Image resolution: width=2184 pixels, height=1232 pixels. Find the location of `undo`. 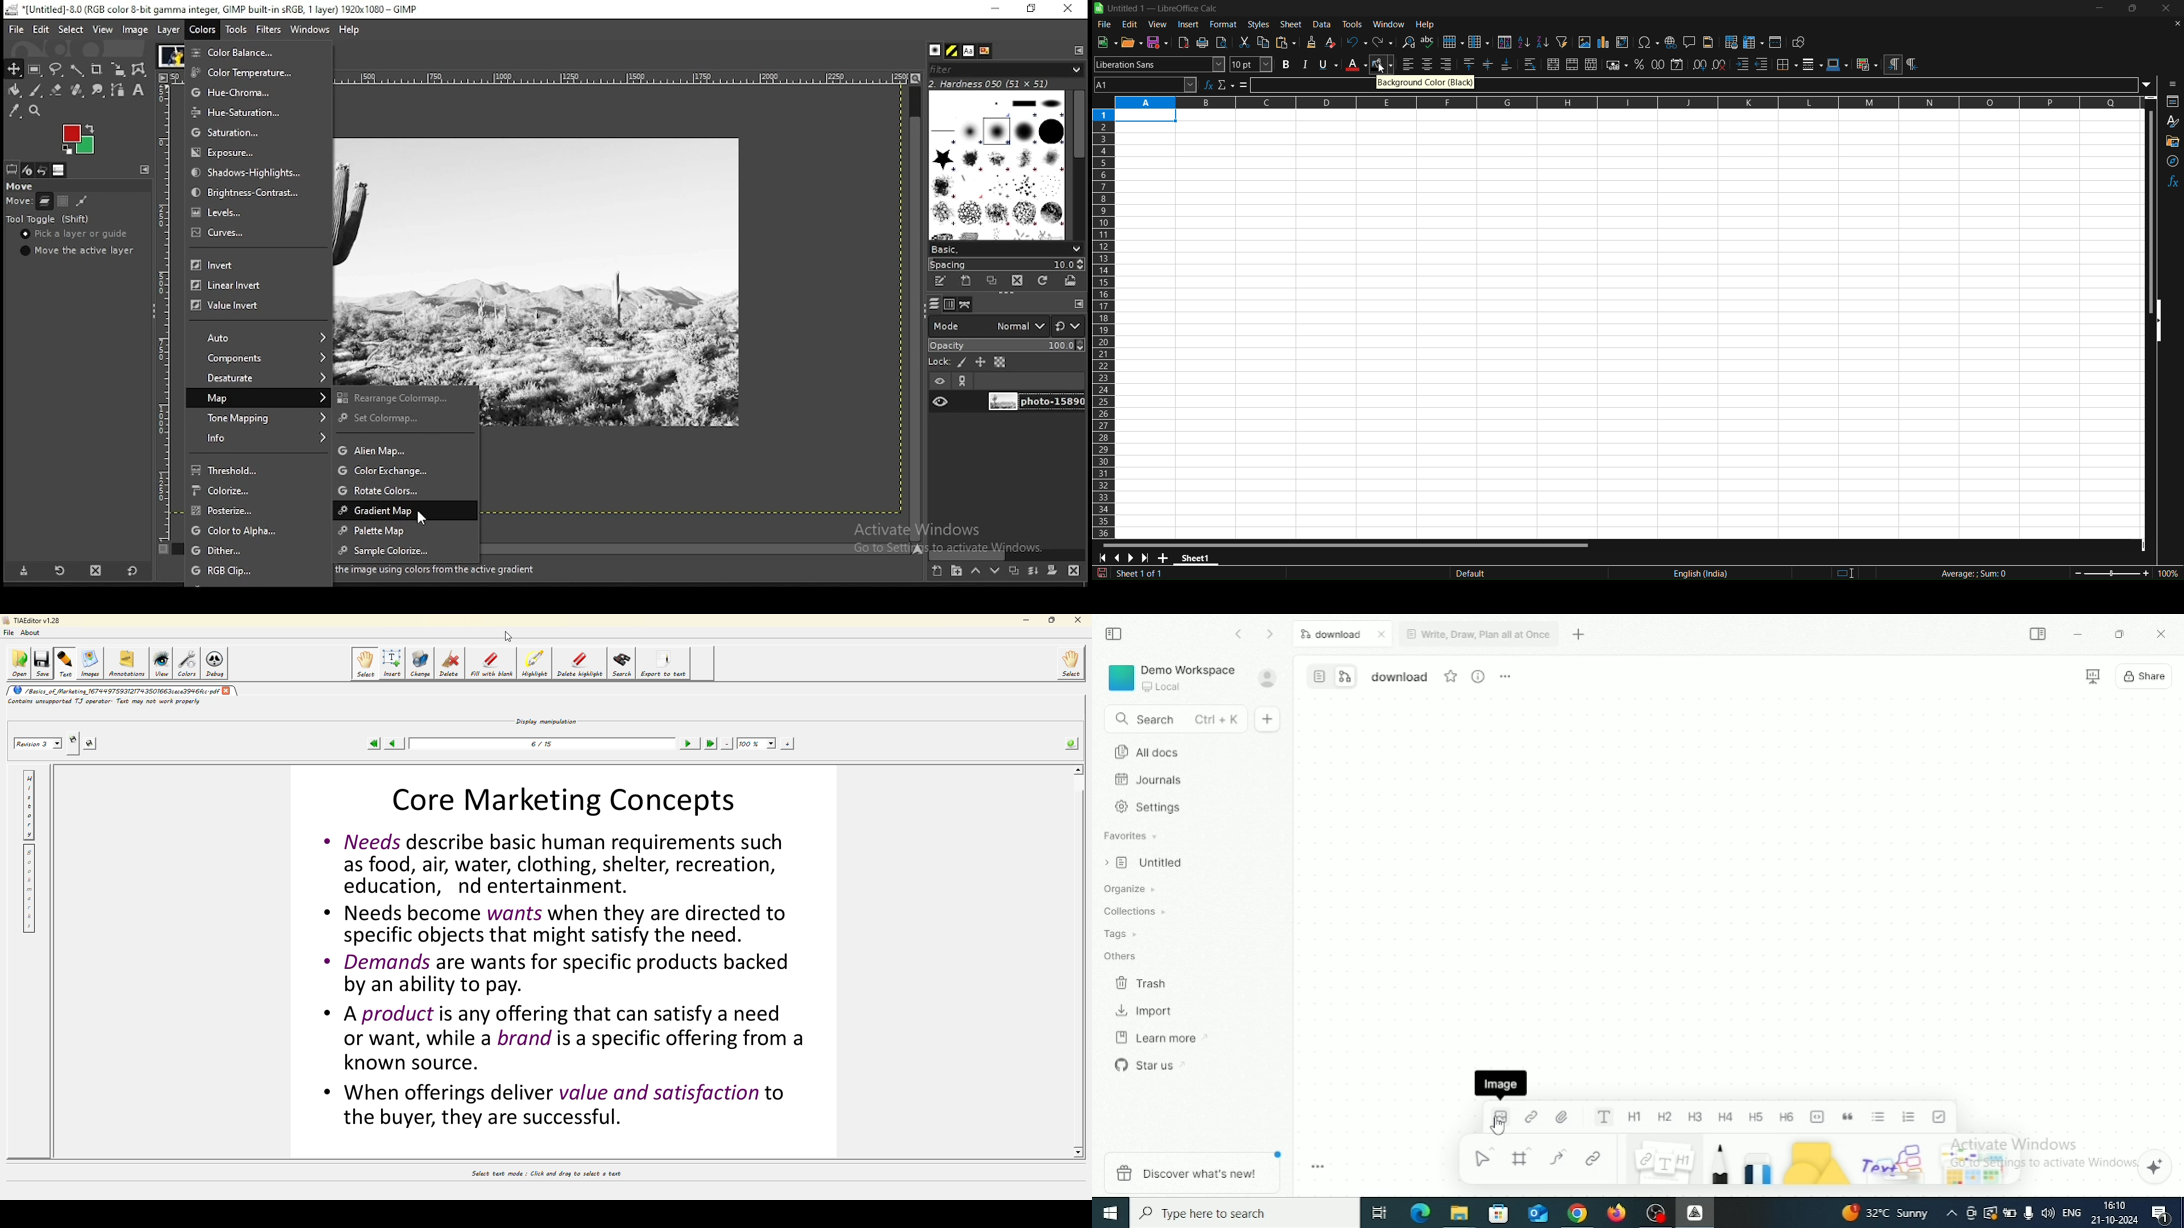

undo is located at coordinates (1356, 42).